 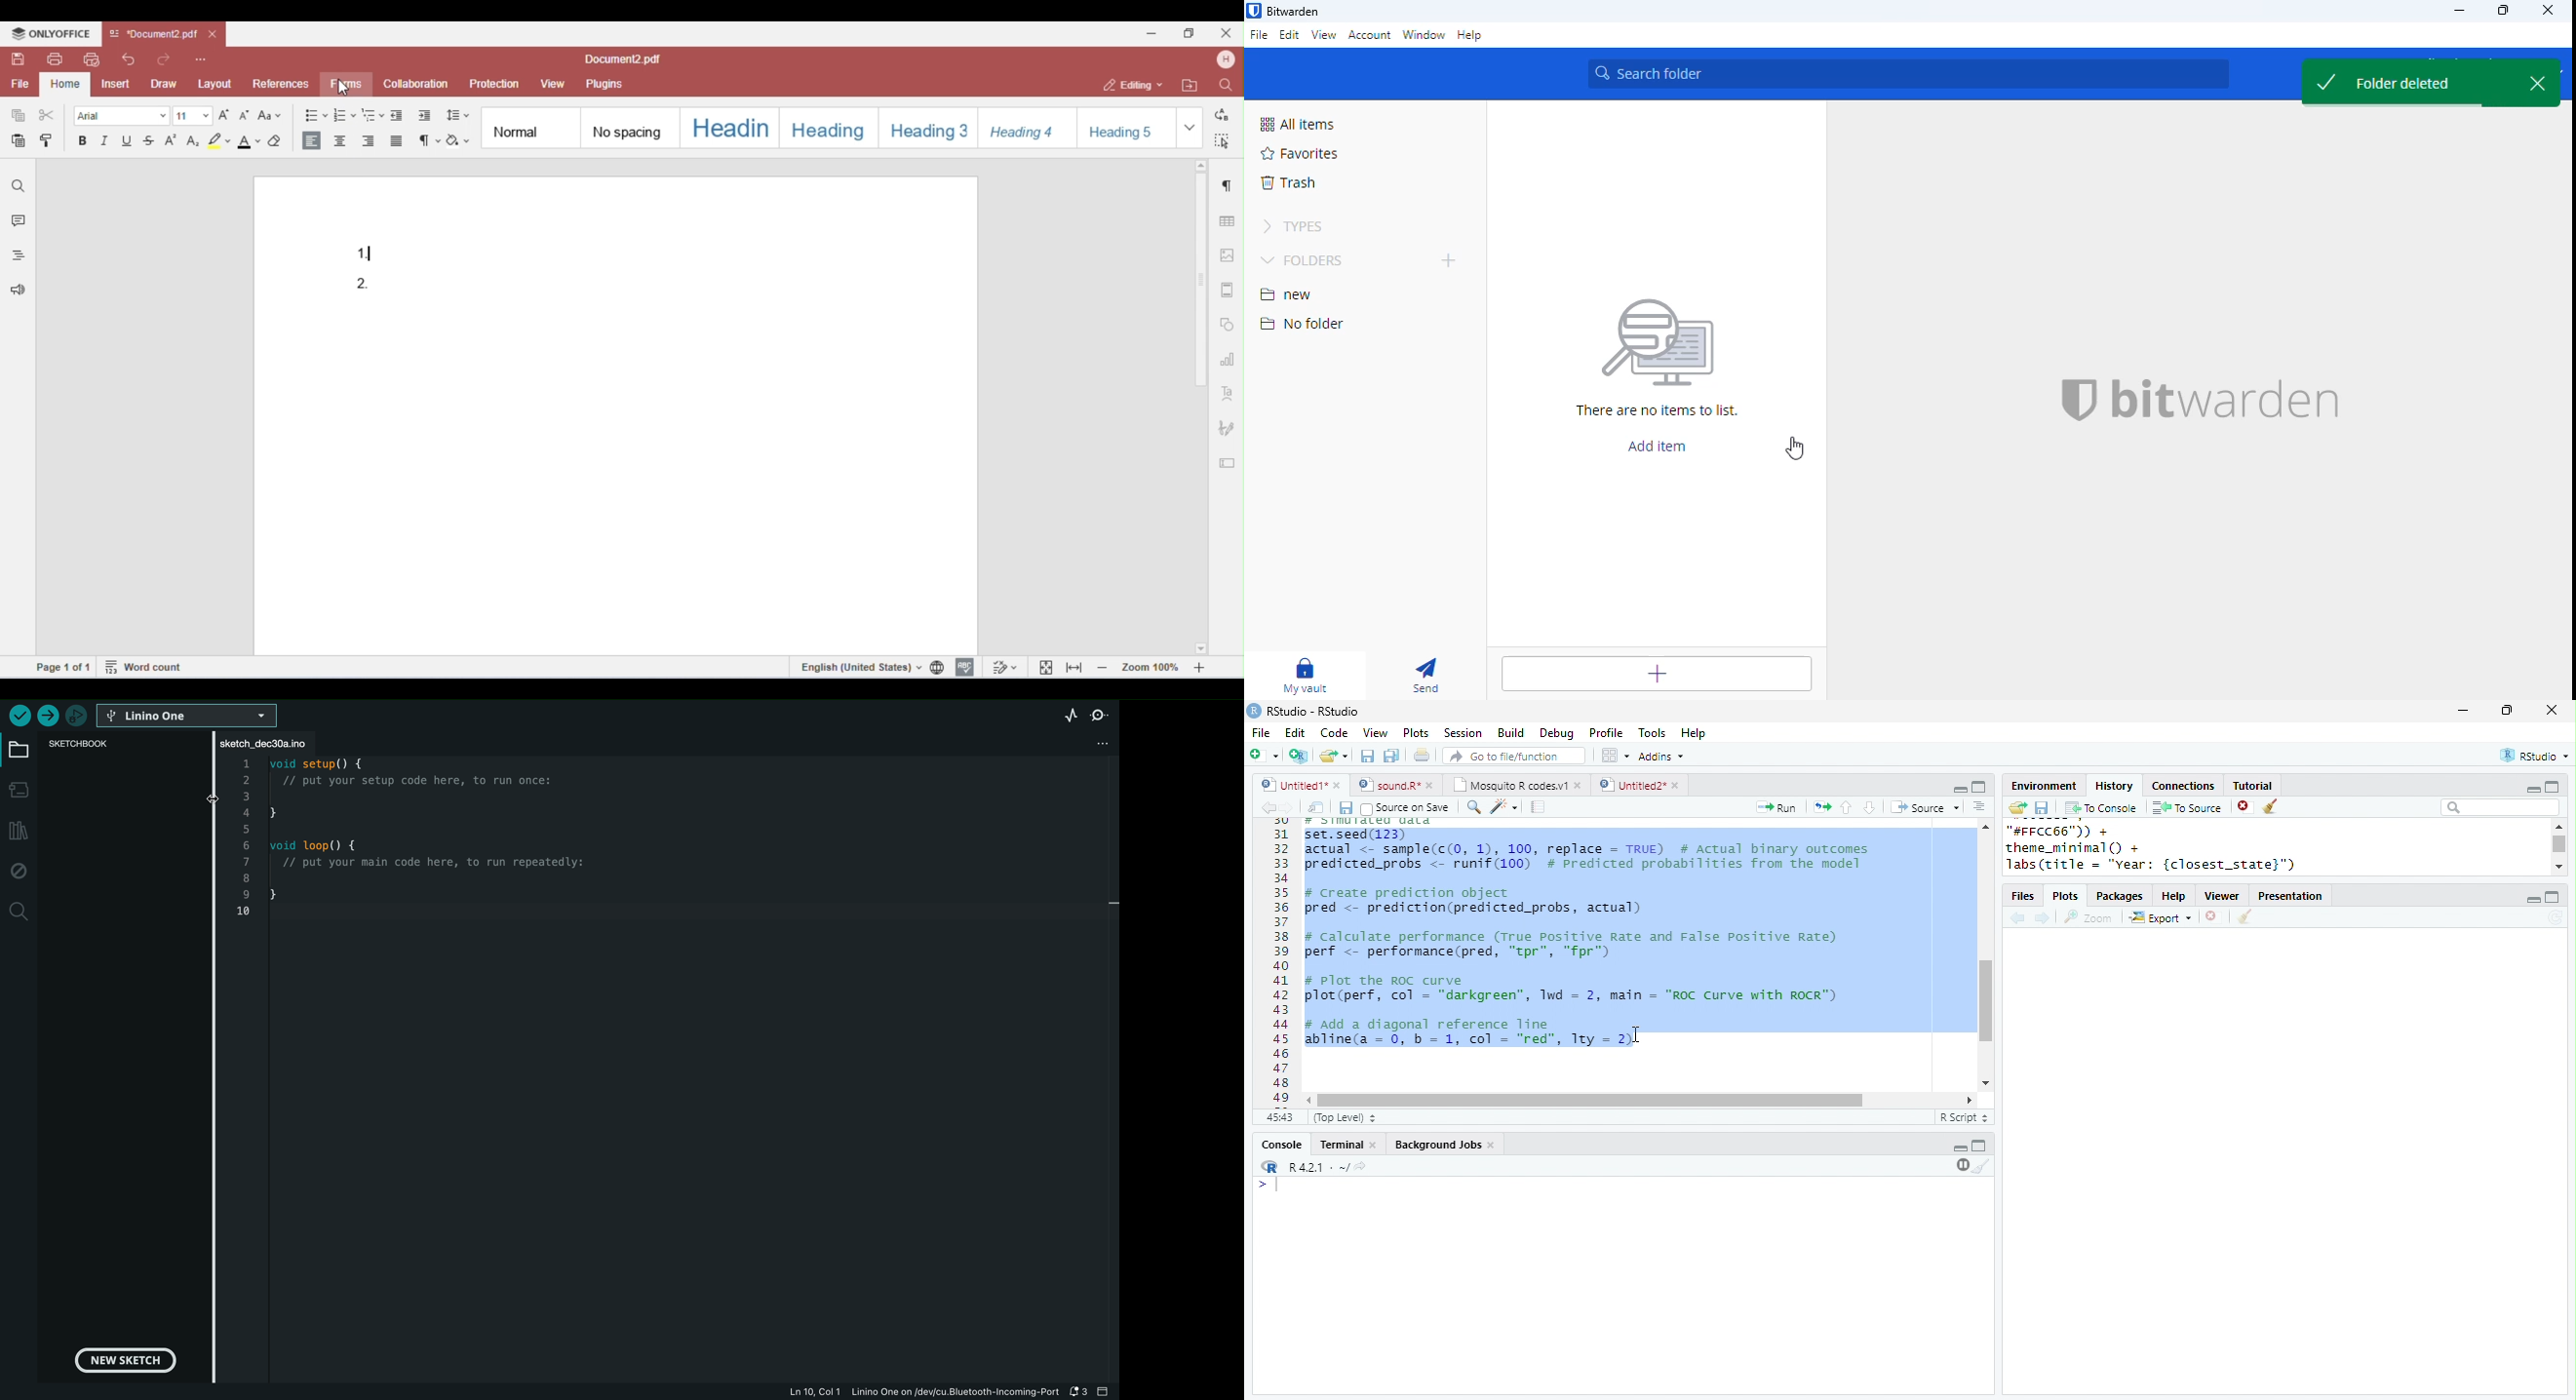 I want to click on clear, so click(x=2244, y=917).